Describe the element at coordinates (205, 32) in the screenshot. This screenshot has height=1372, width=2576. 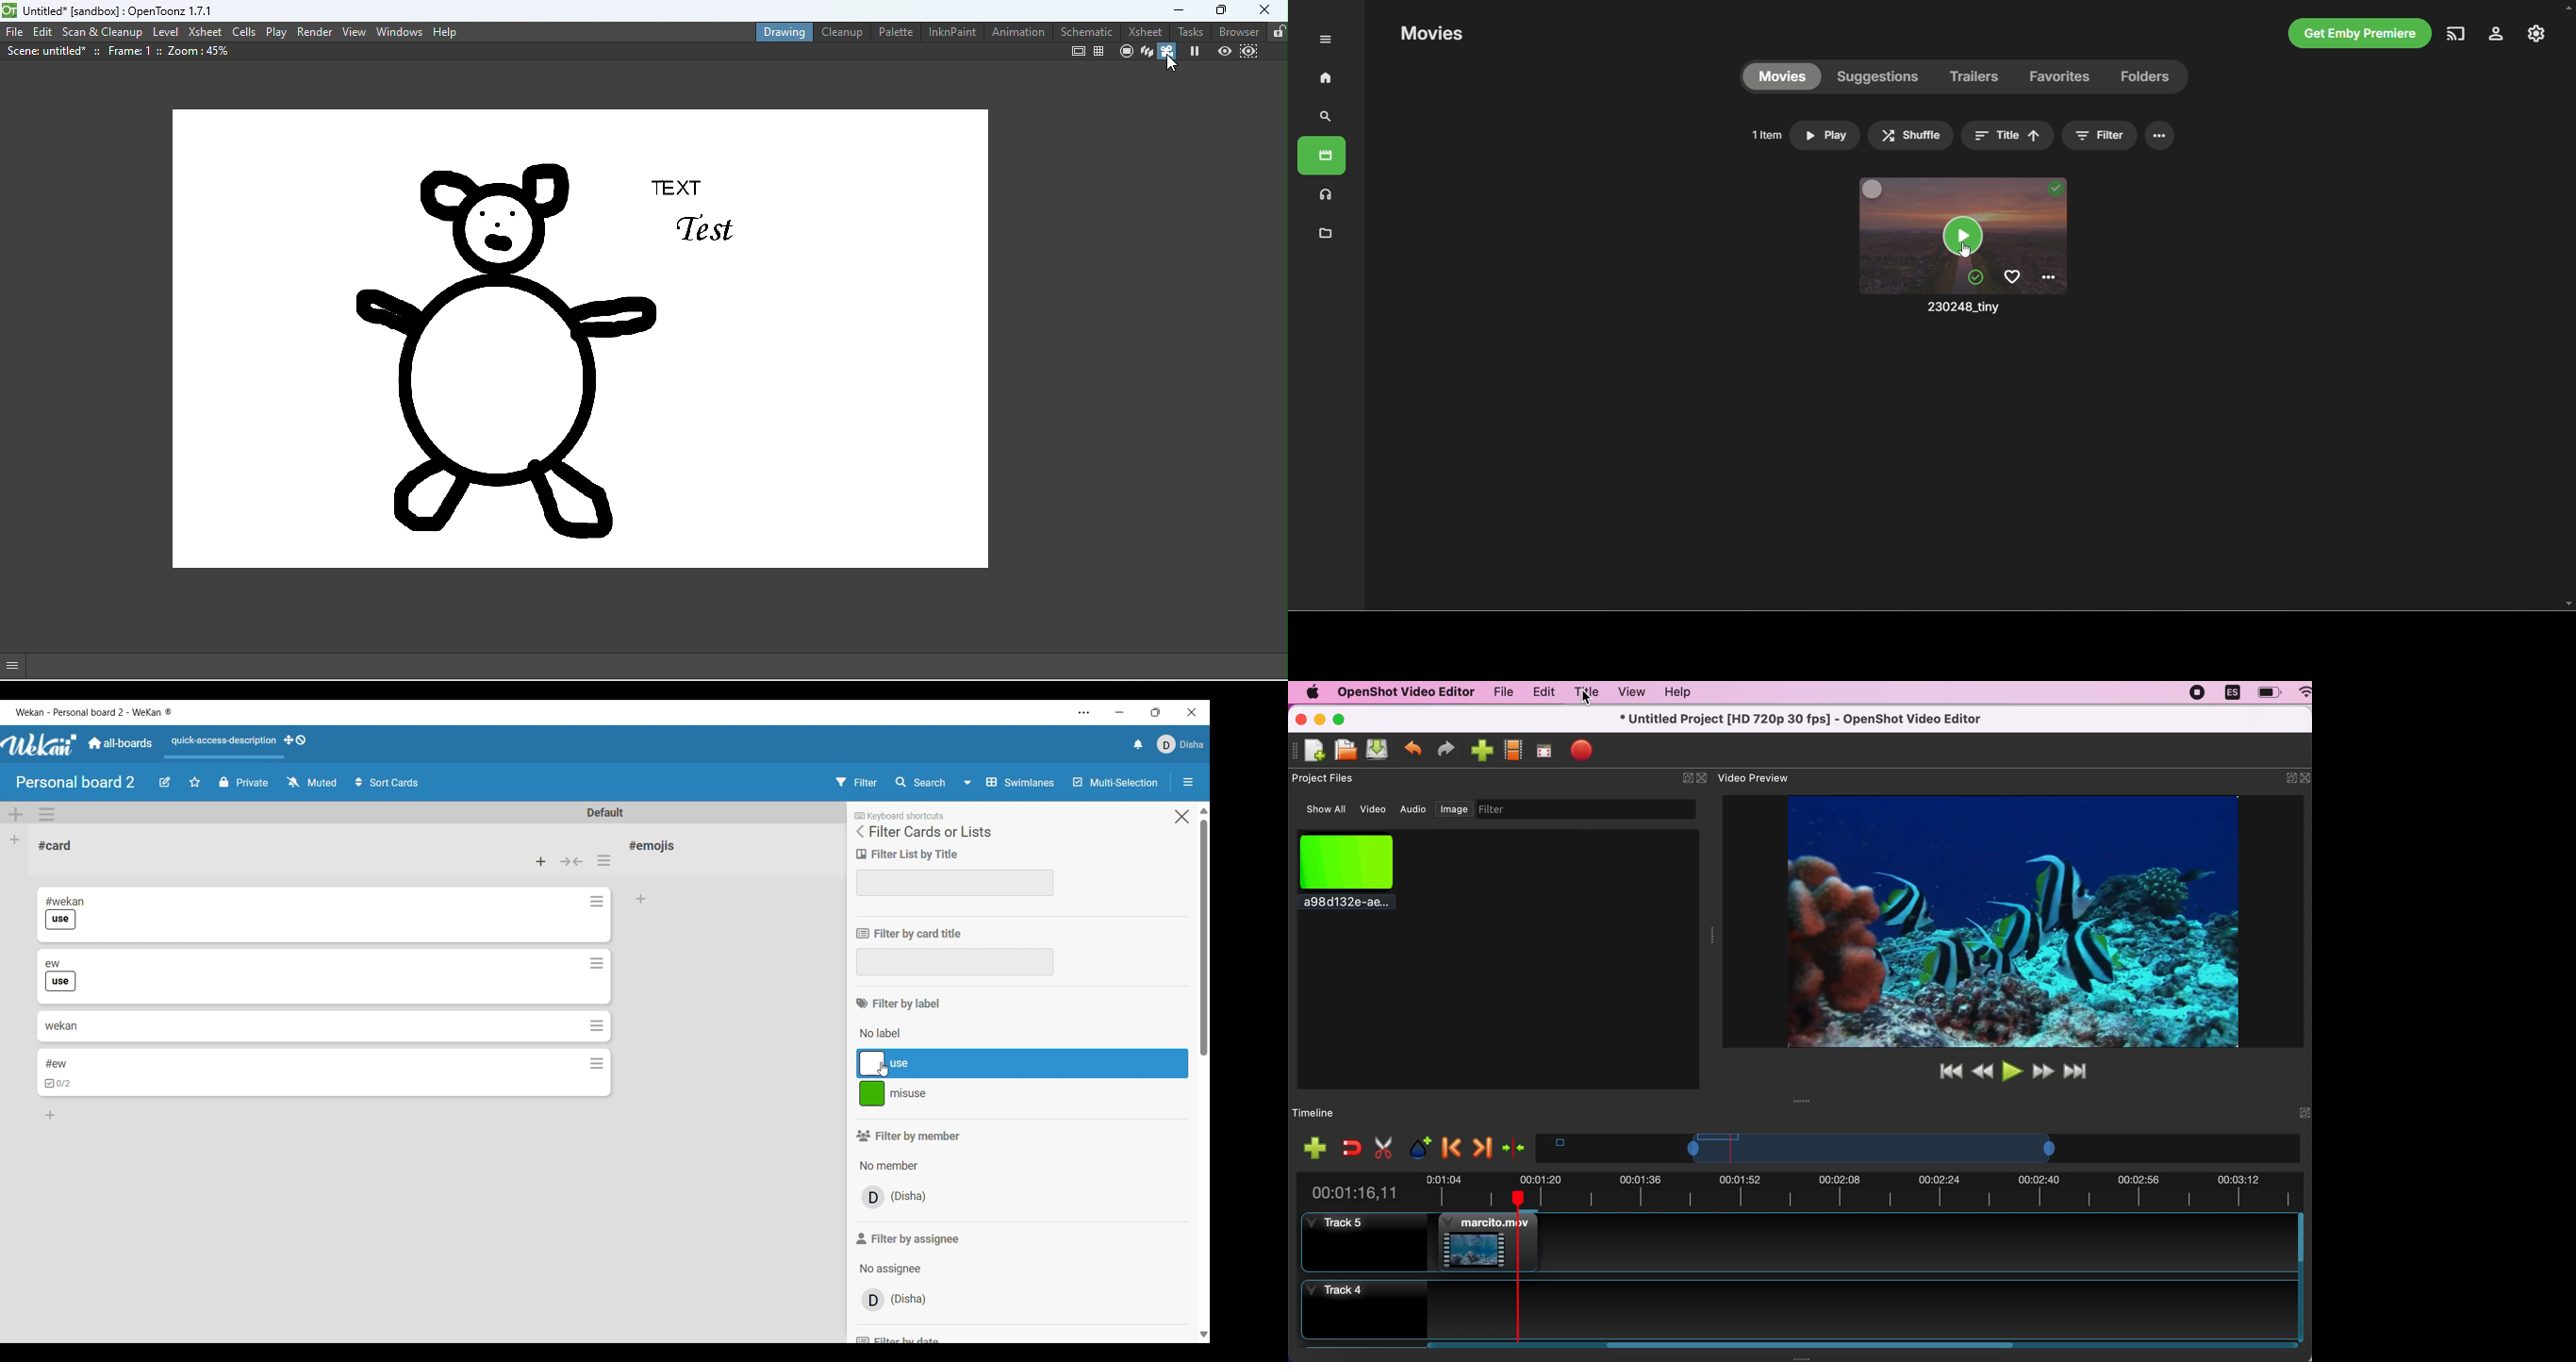
I see `Xsheet` at that location.